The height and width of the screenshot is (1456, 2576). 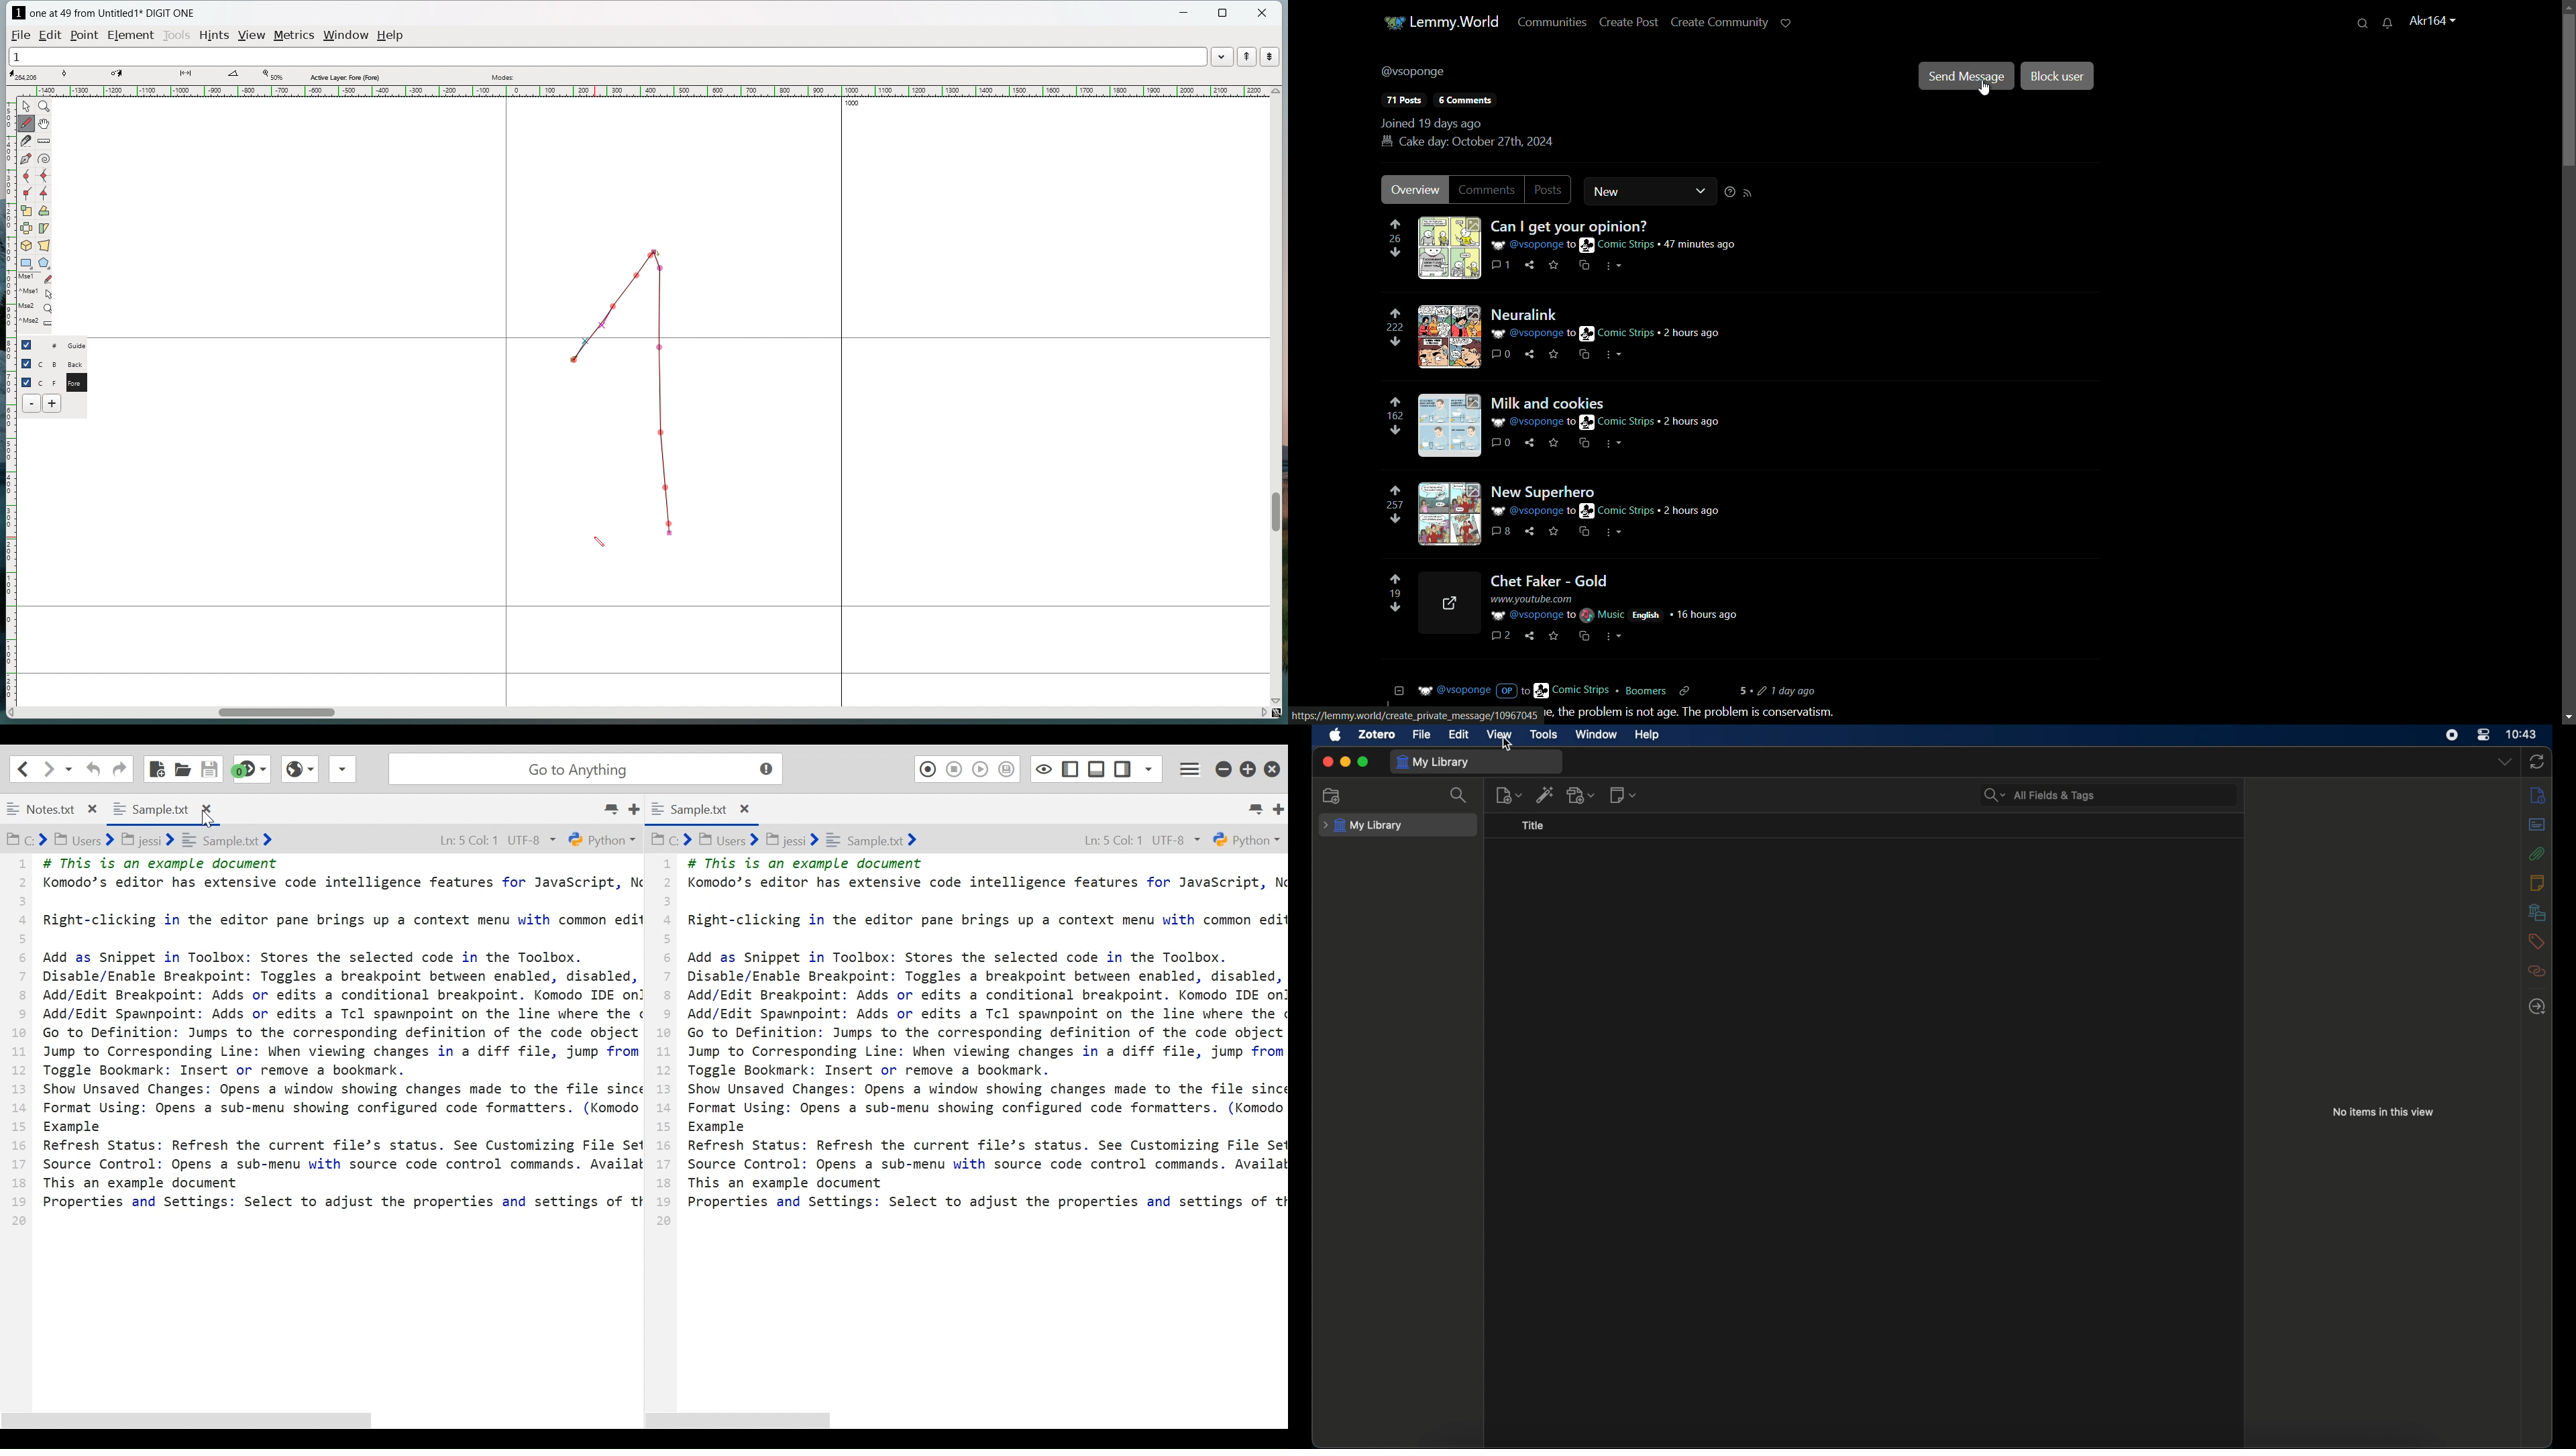 I want to click on image, so click(x=1448, y=248).